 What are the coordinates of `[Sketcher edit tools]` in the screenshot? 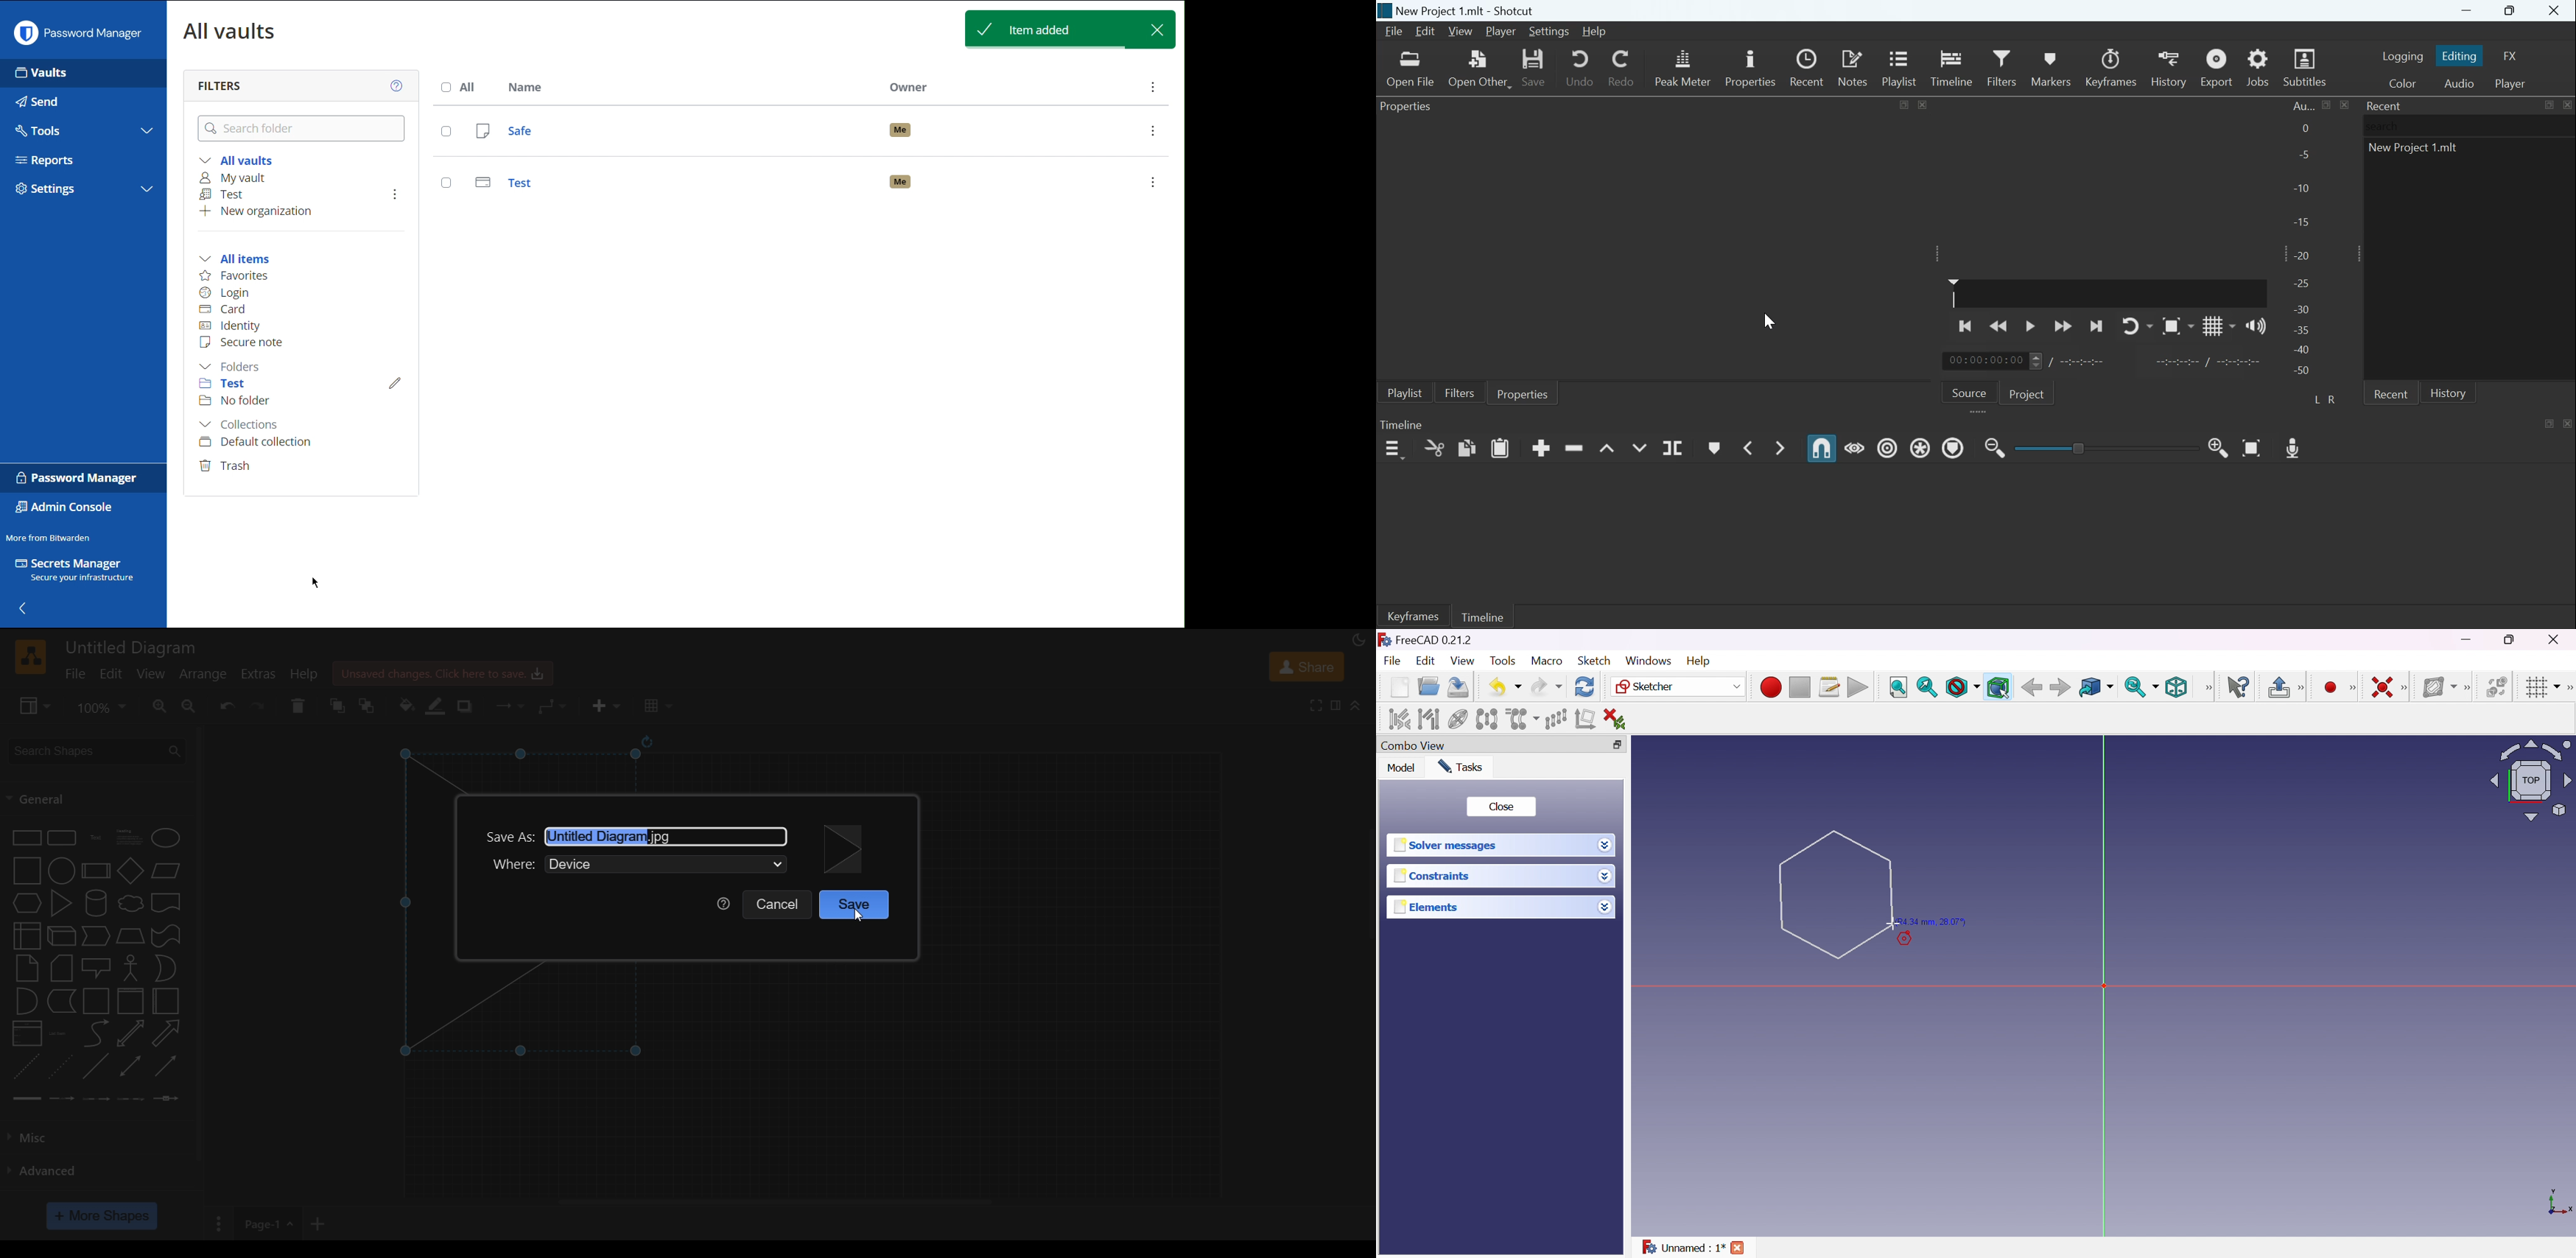 It's located at (2569, 688).